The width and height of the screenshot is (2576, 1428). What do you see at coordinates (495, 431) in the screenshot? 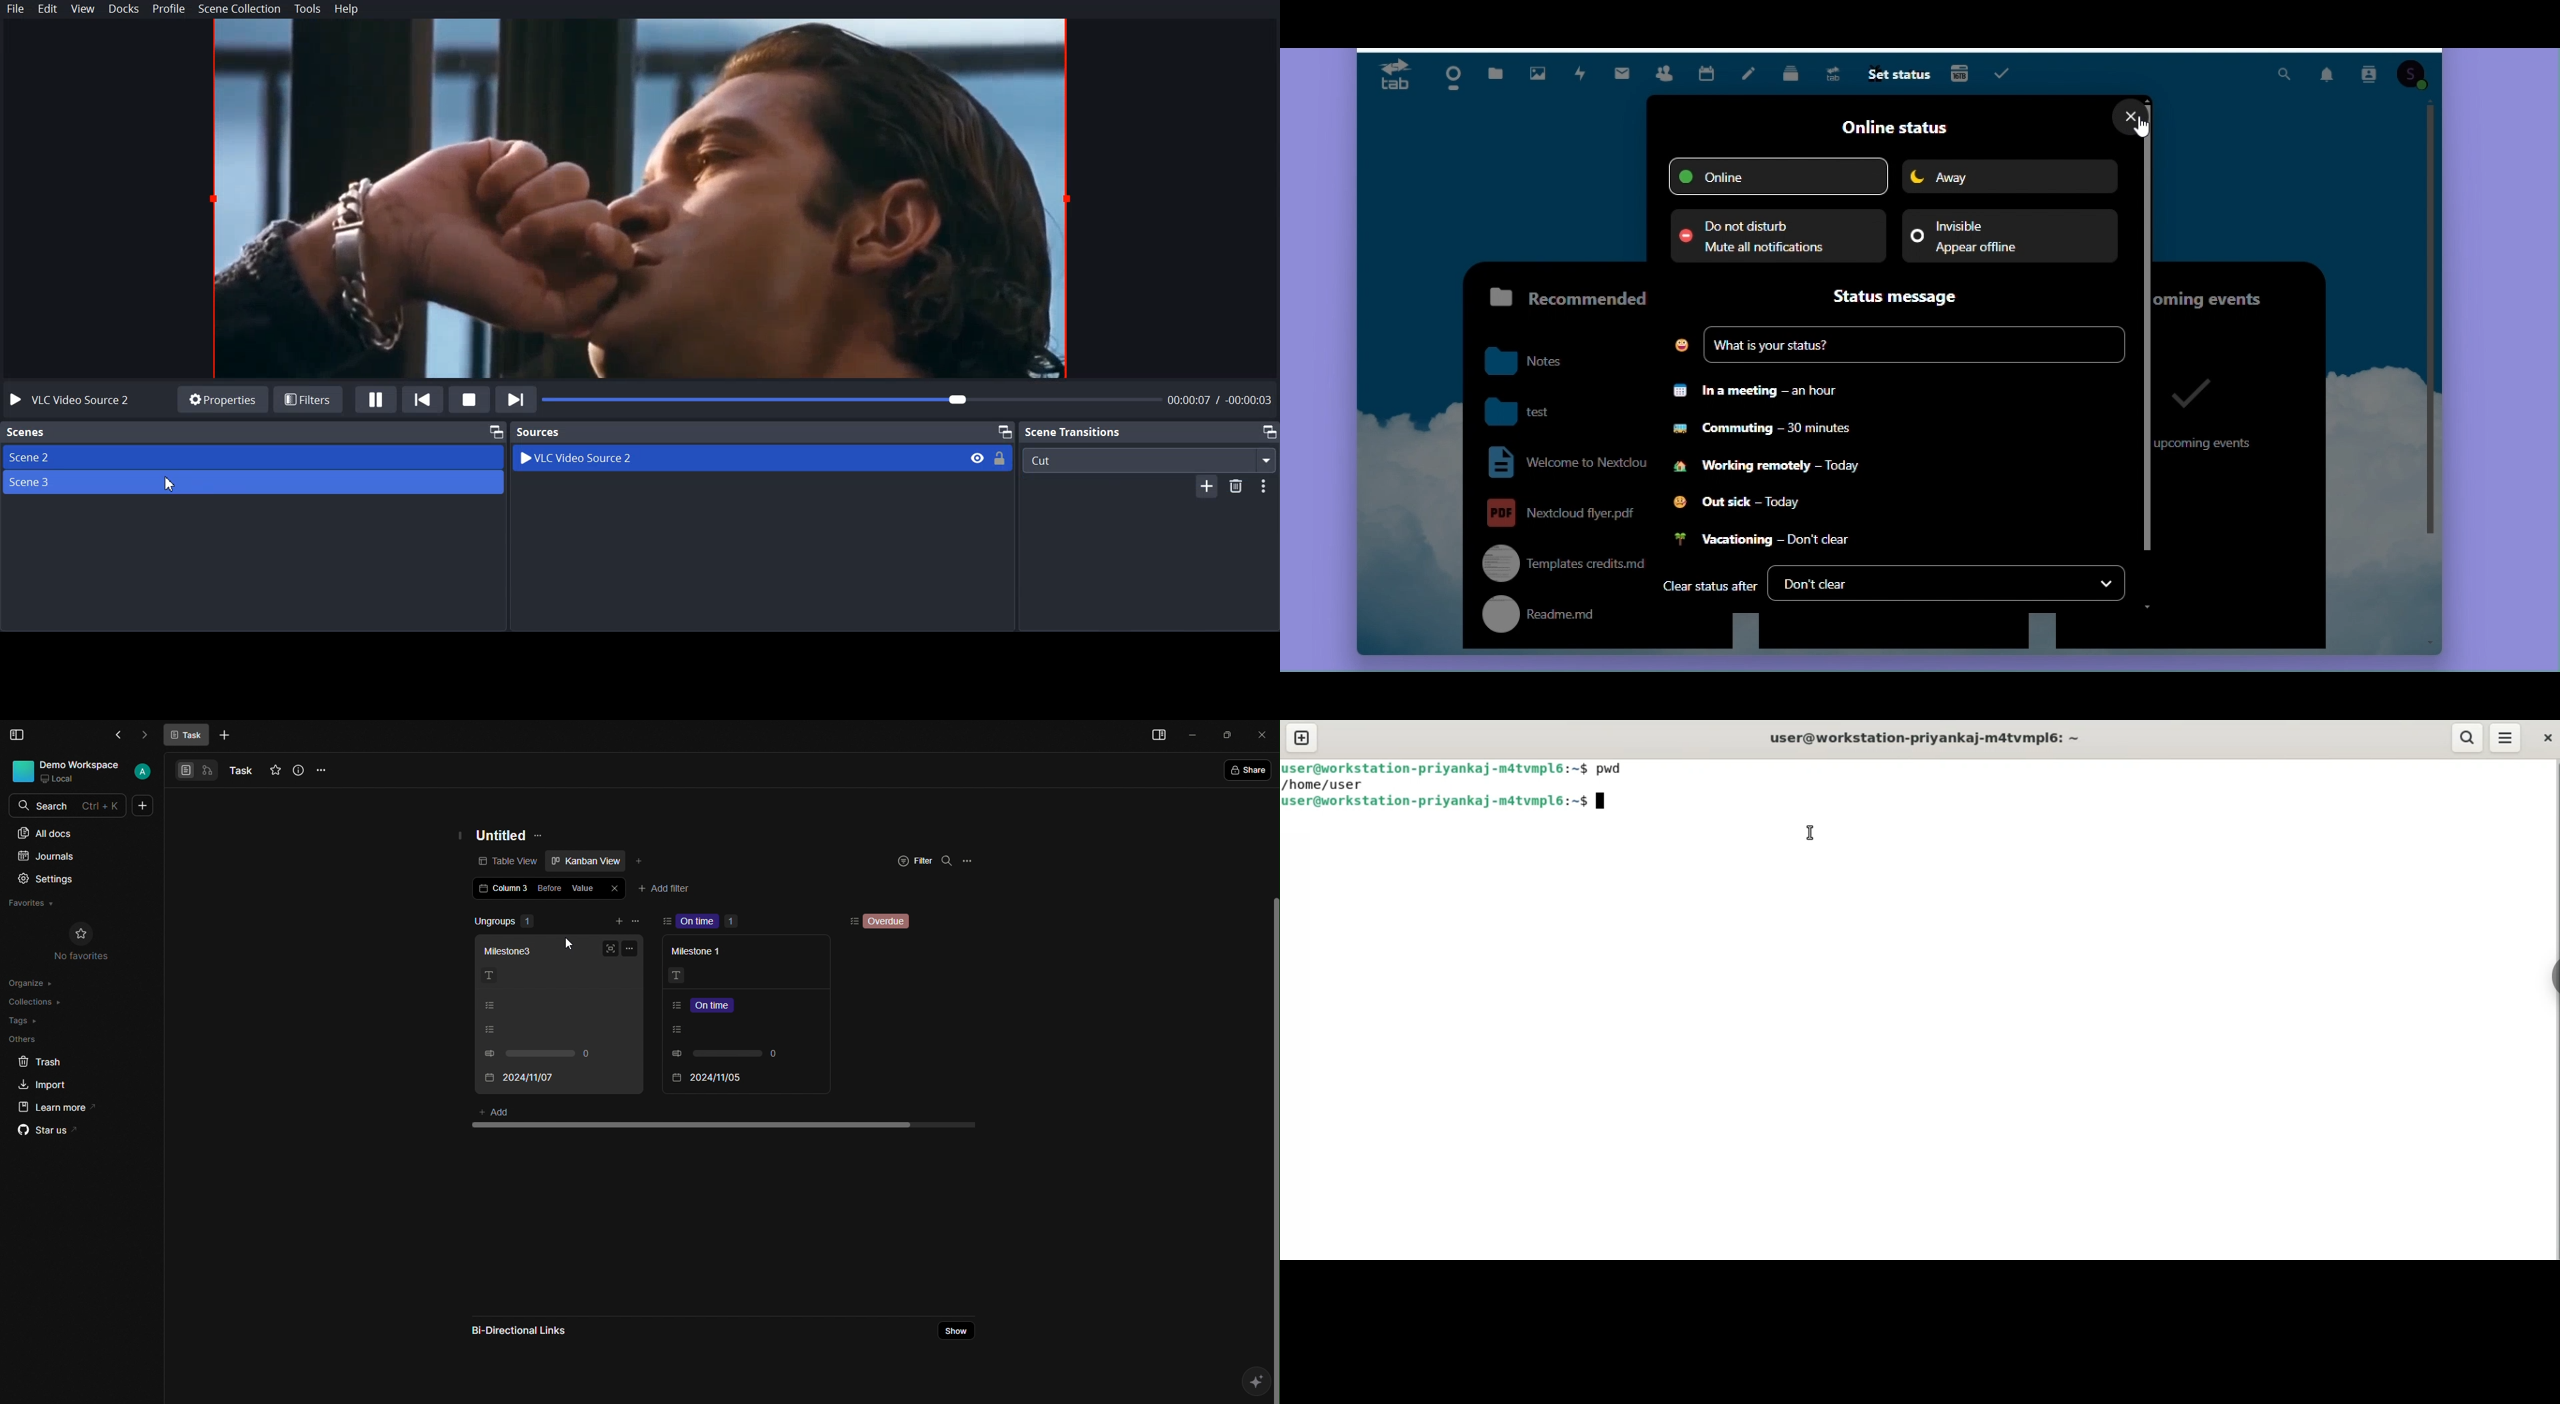
I see `Maximize window` at bounding box center [495, 431].